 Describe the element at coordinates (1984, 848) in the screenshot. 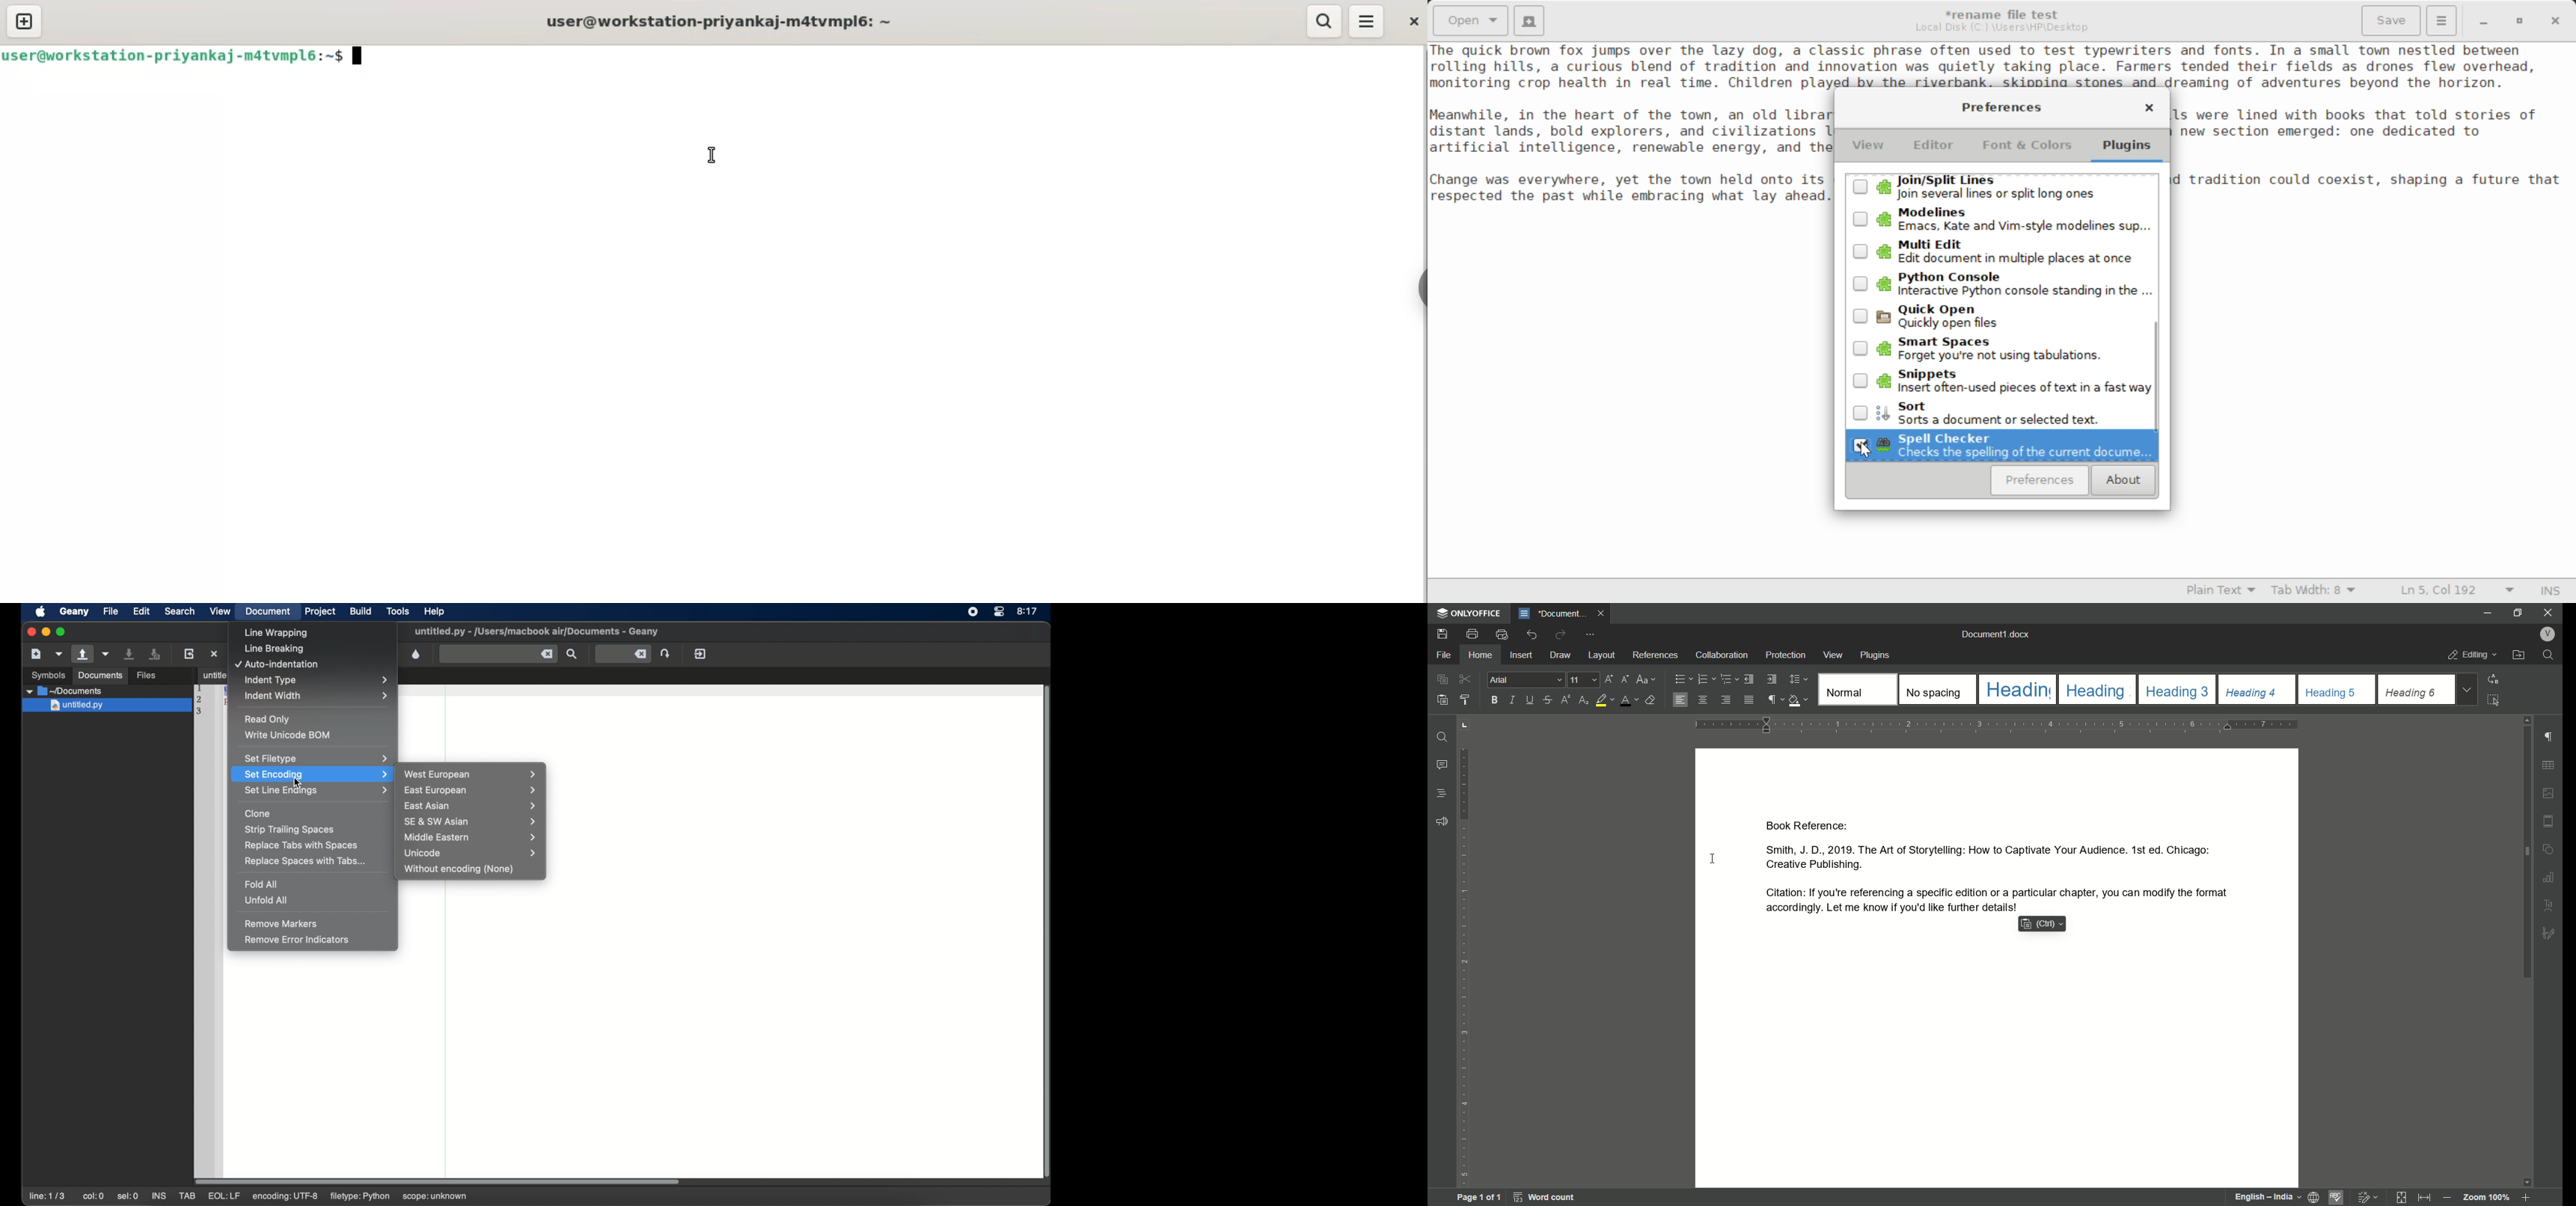

I see `Smith. J. D.. 2019. The Art of Storytelling: How to Captivate Your Audience. 1st aid: CHicago` at that location.